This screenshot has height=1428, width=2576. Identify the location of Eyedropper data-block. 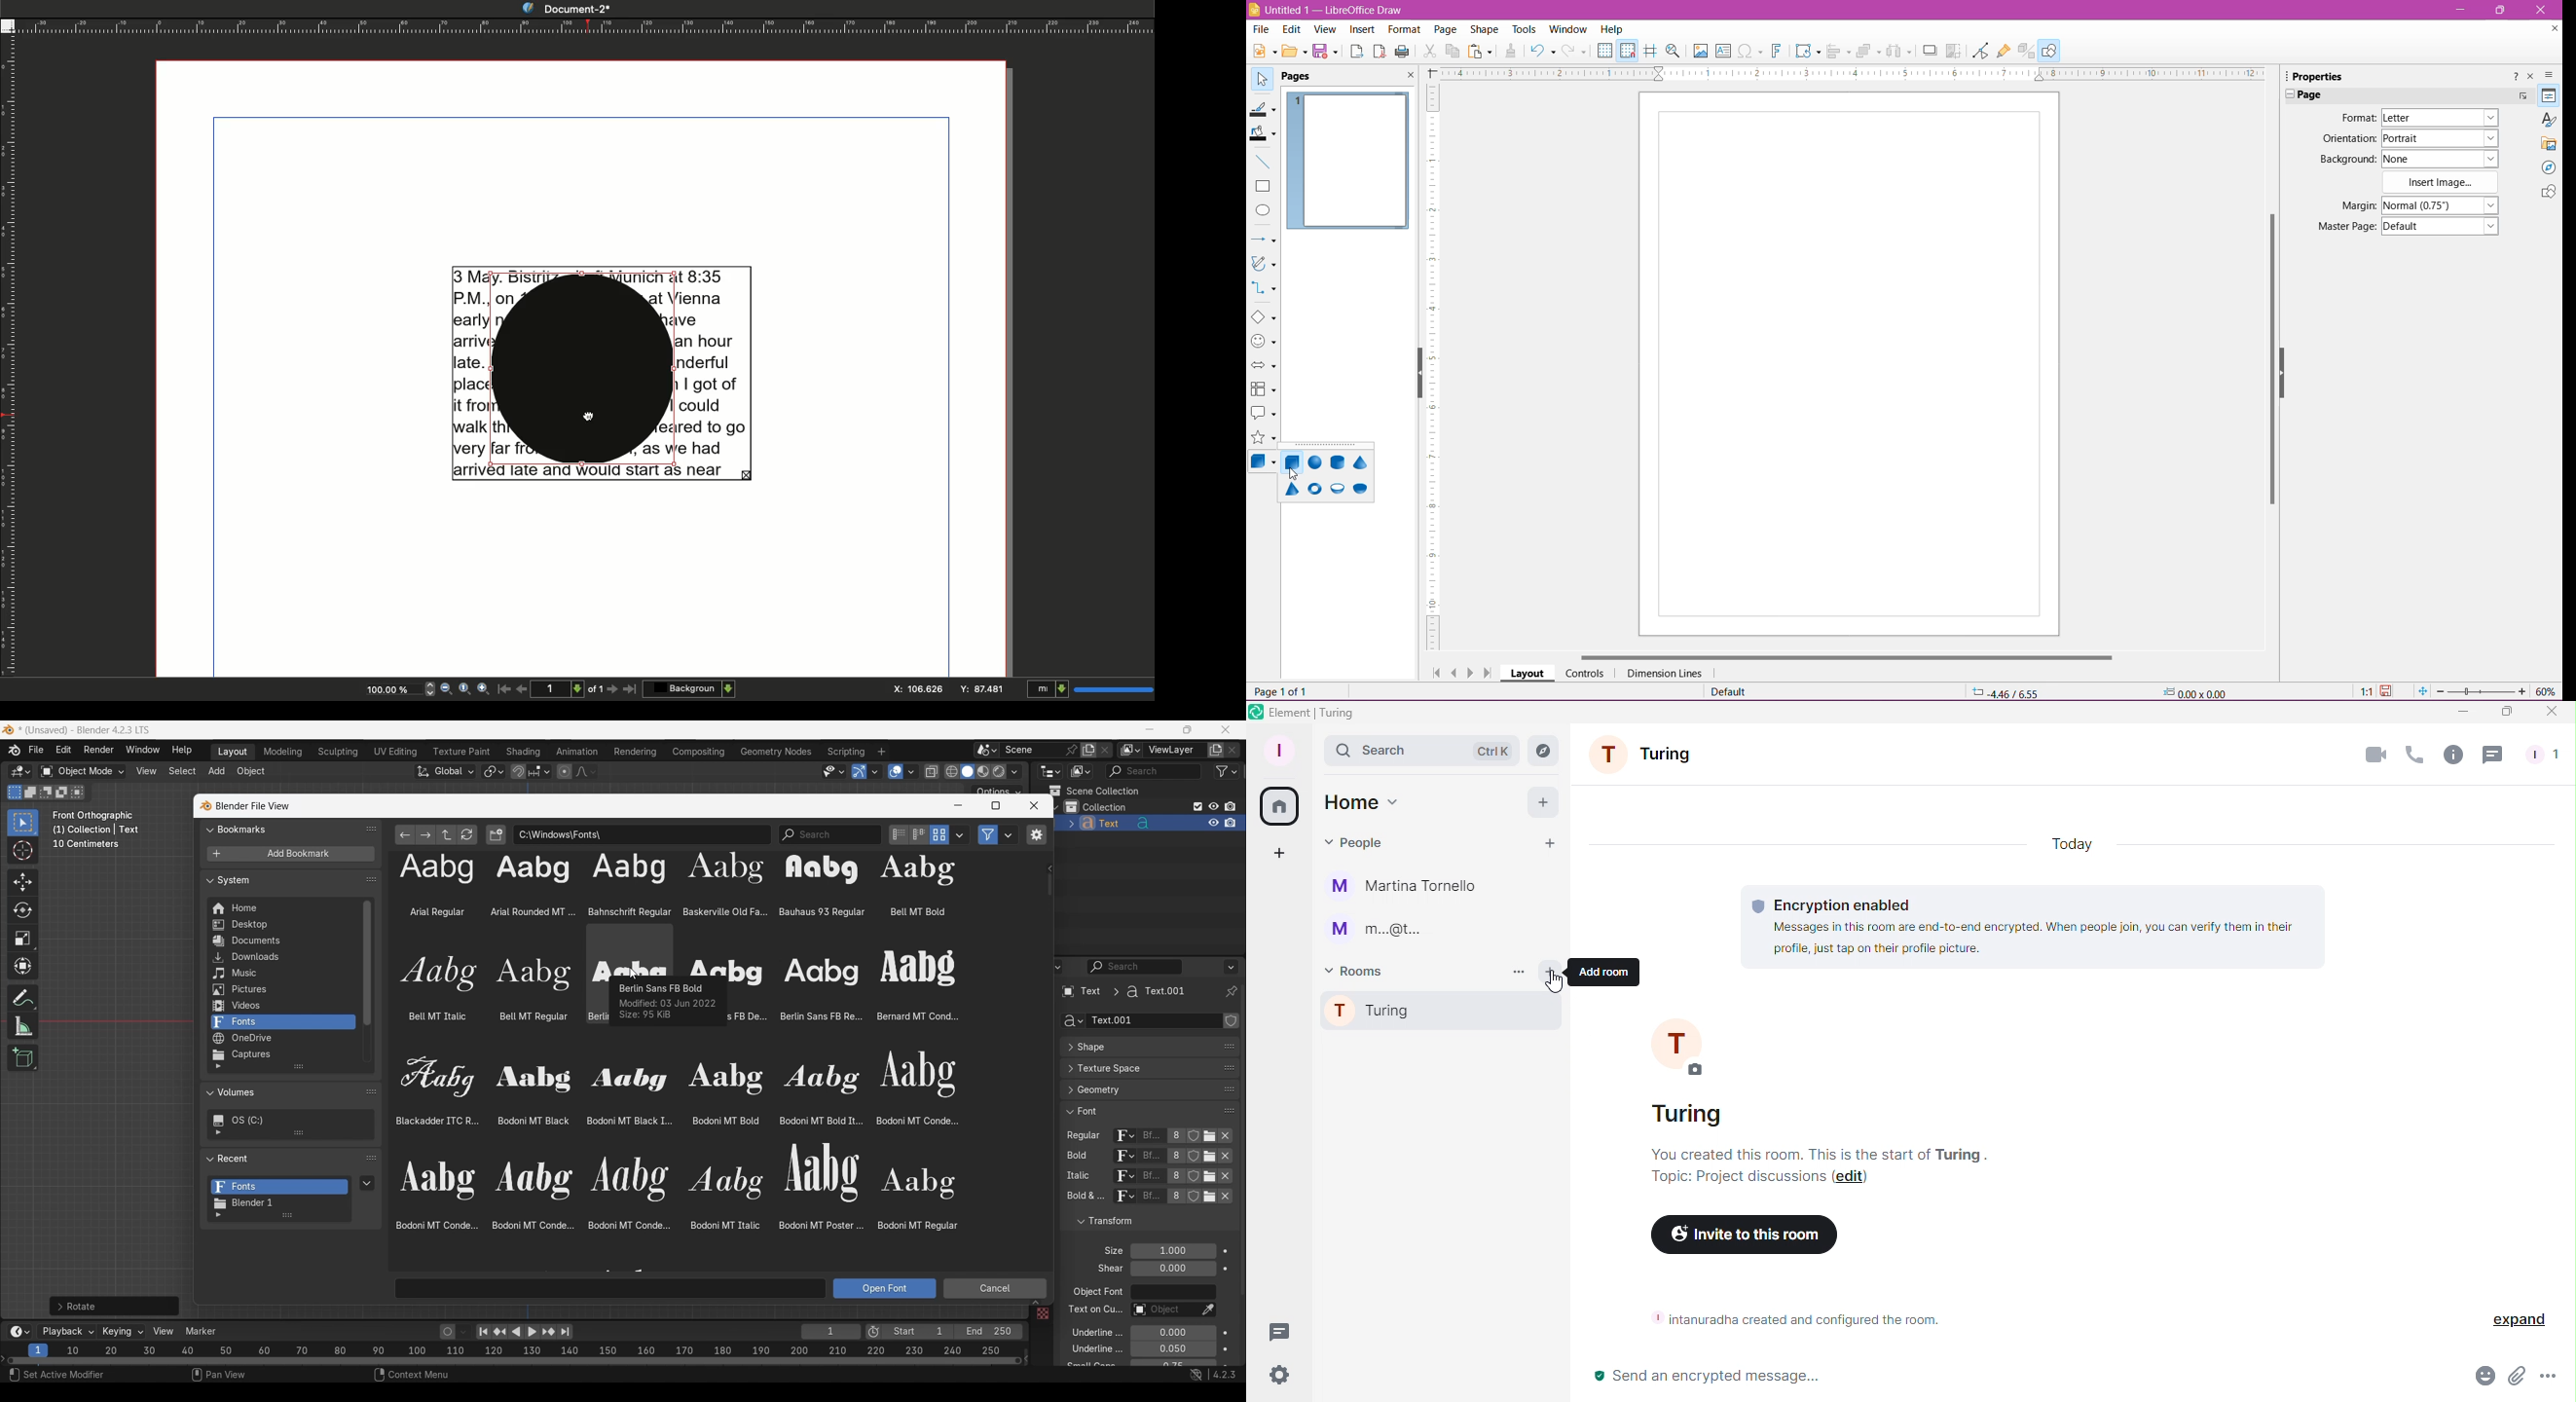
(1207, 1310).